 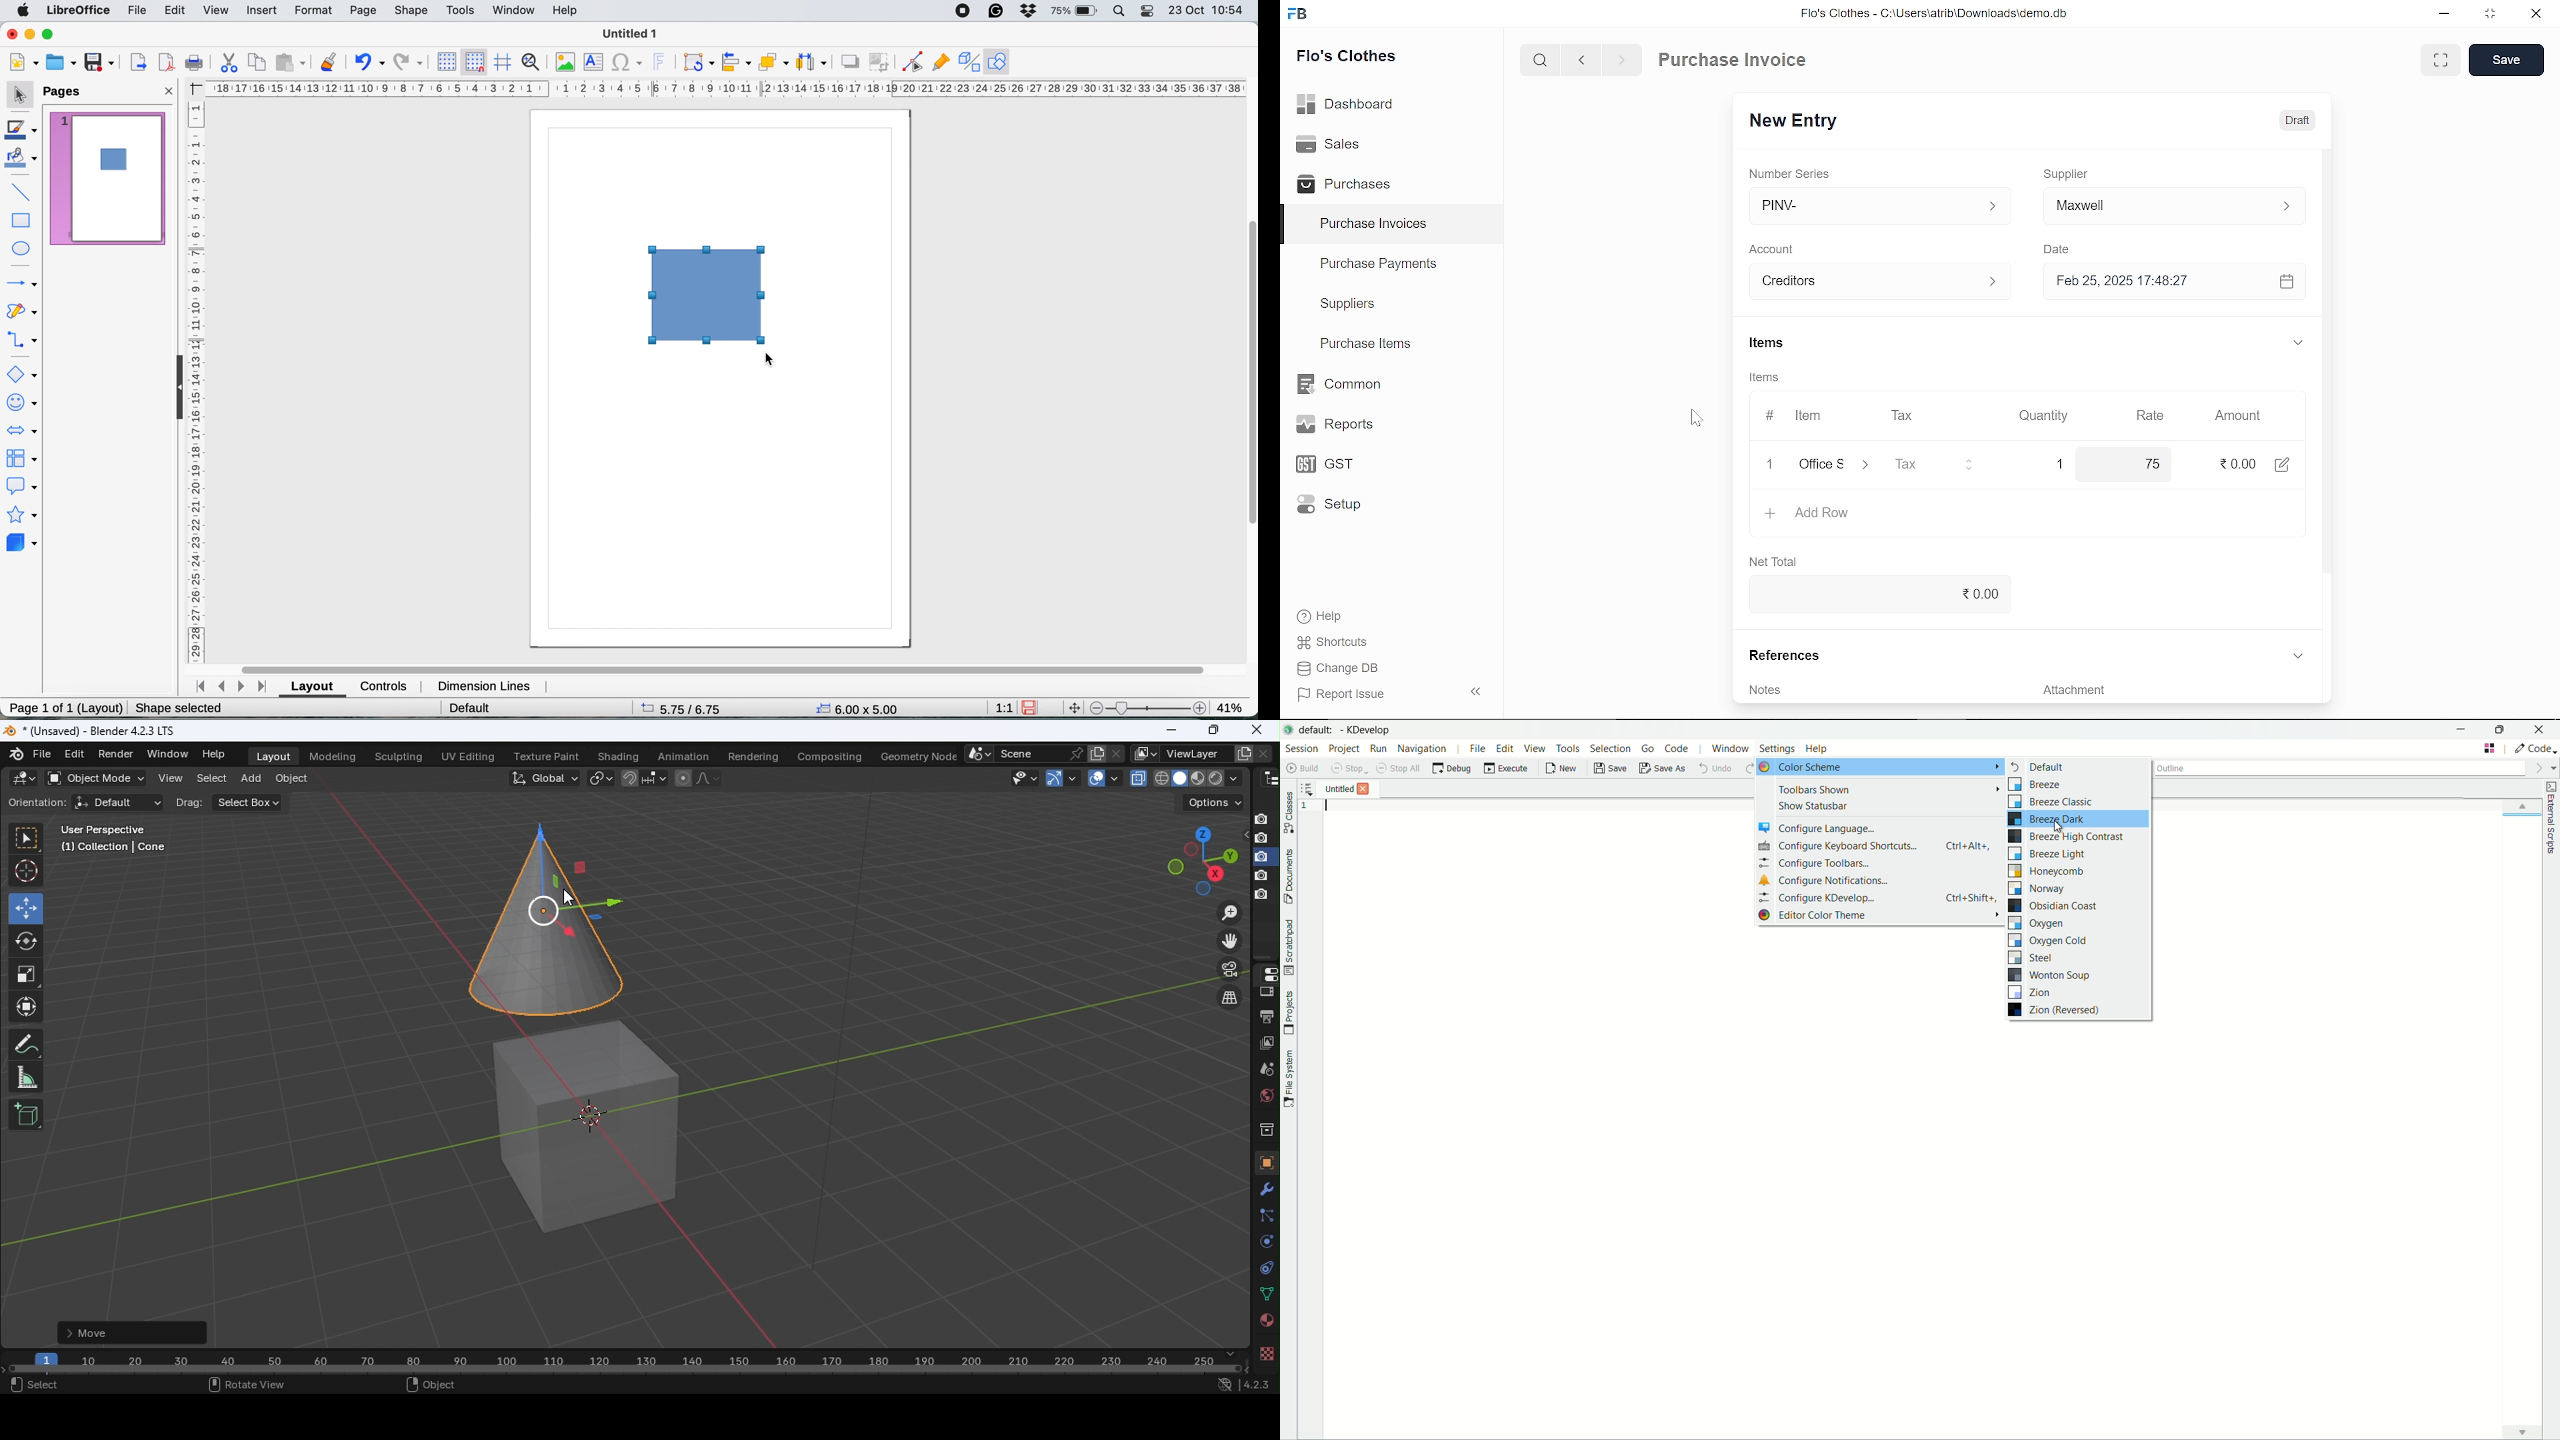 I want to click on paste, so click(x=292, y=63).